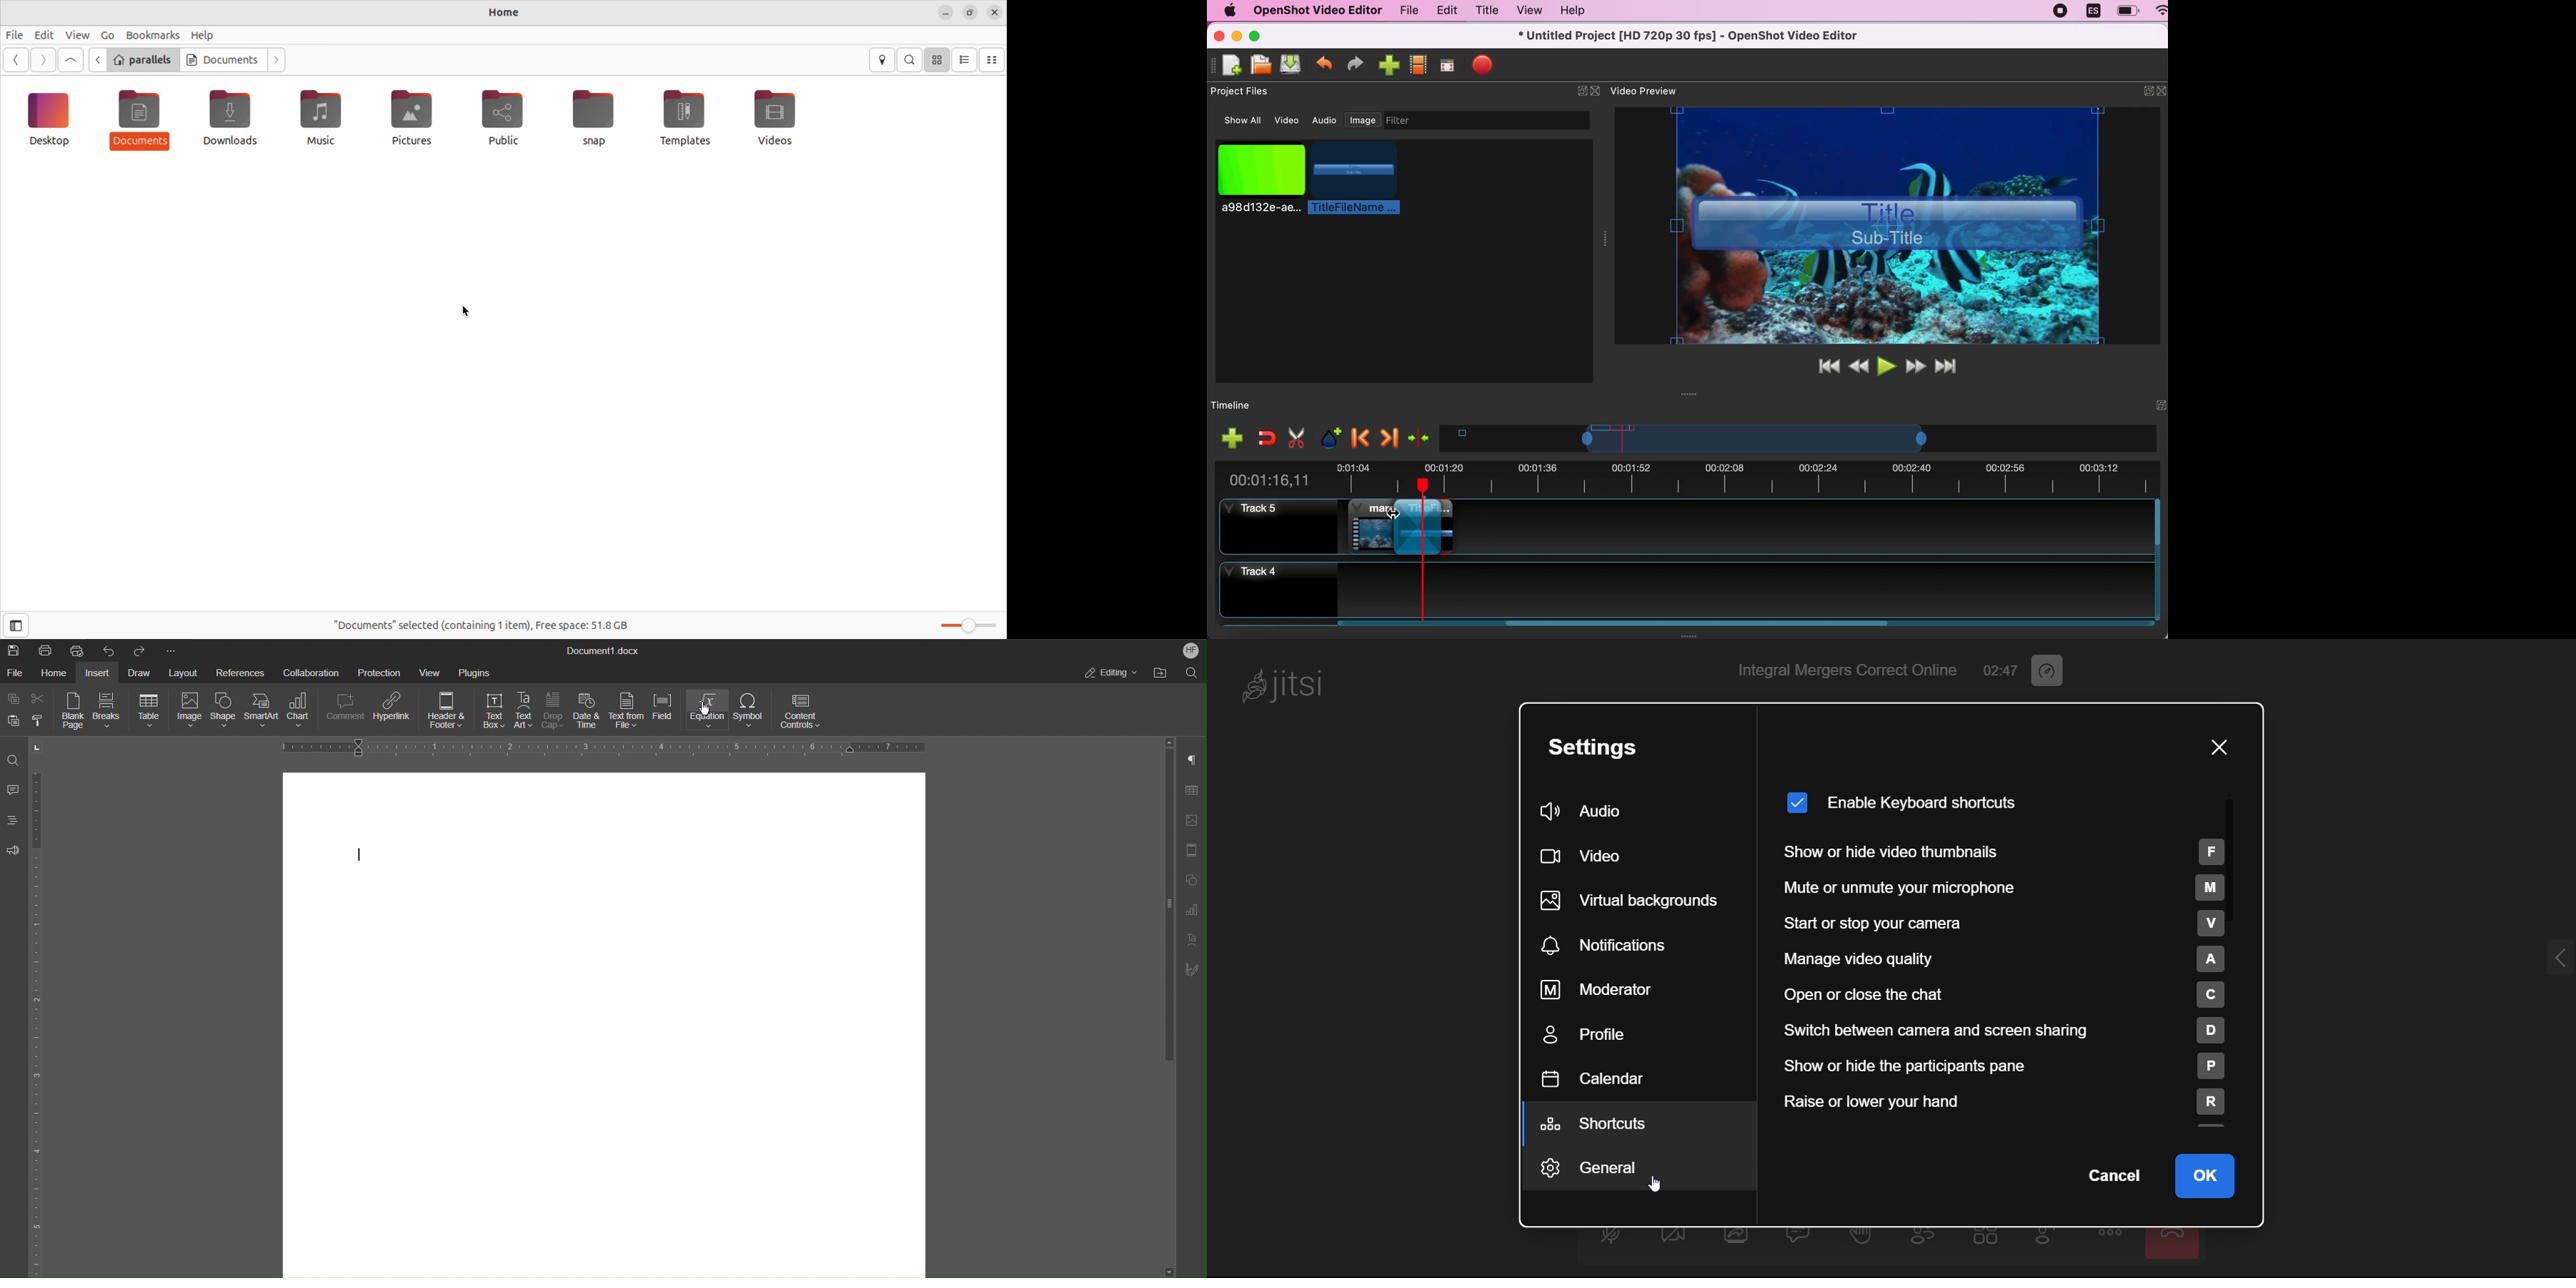 This screenshot has height=1288, width=2576. I want to click on Horizontal Ruler, so click(610, 746).